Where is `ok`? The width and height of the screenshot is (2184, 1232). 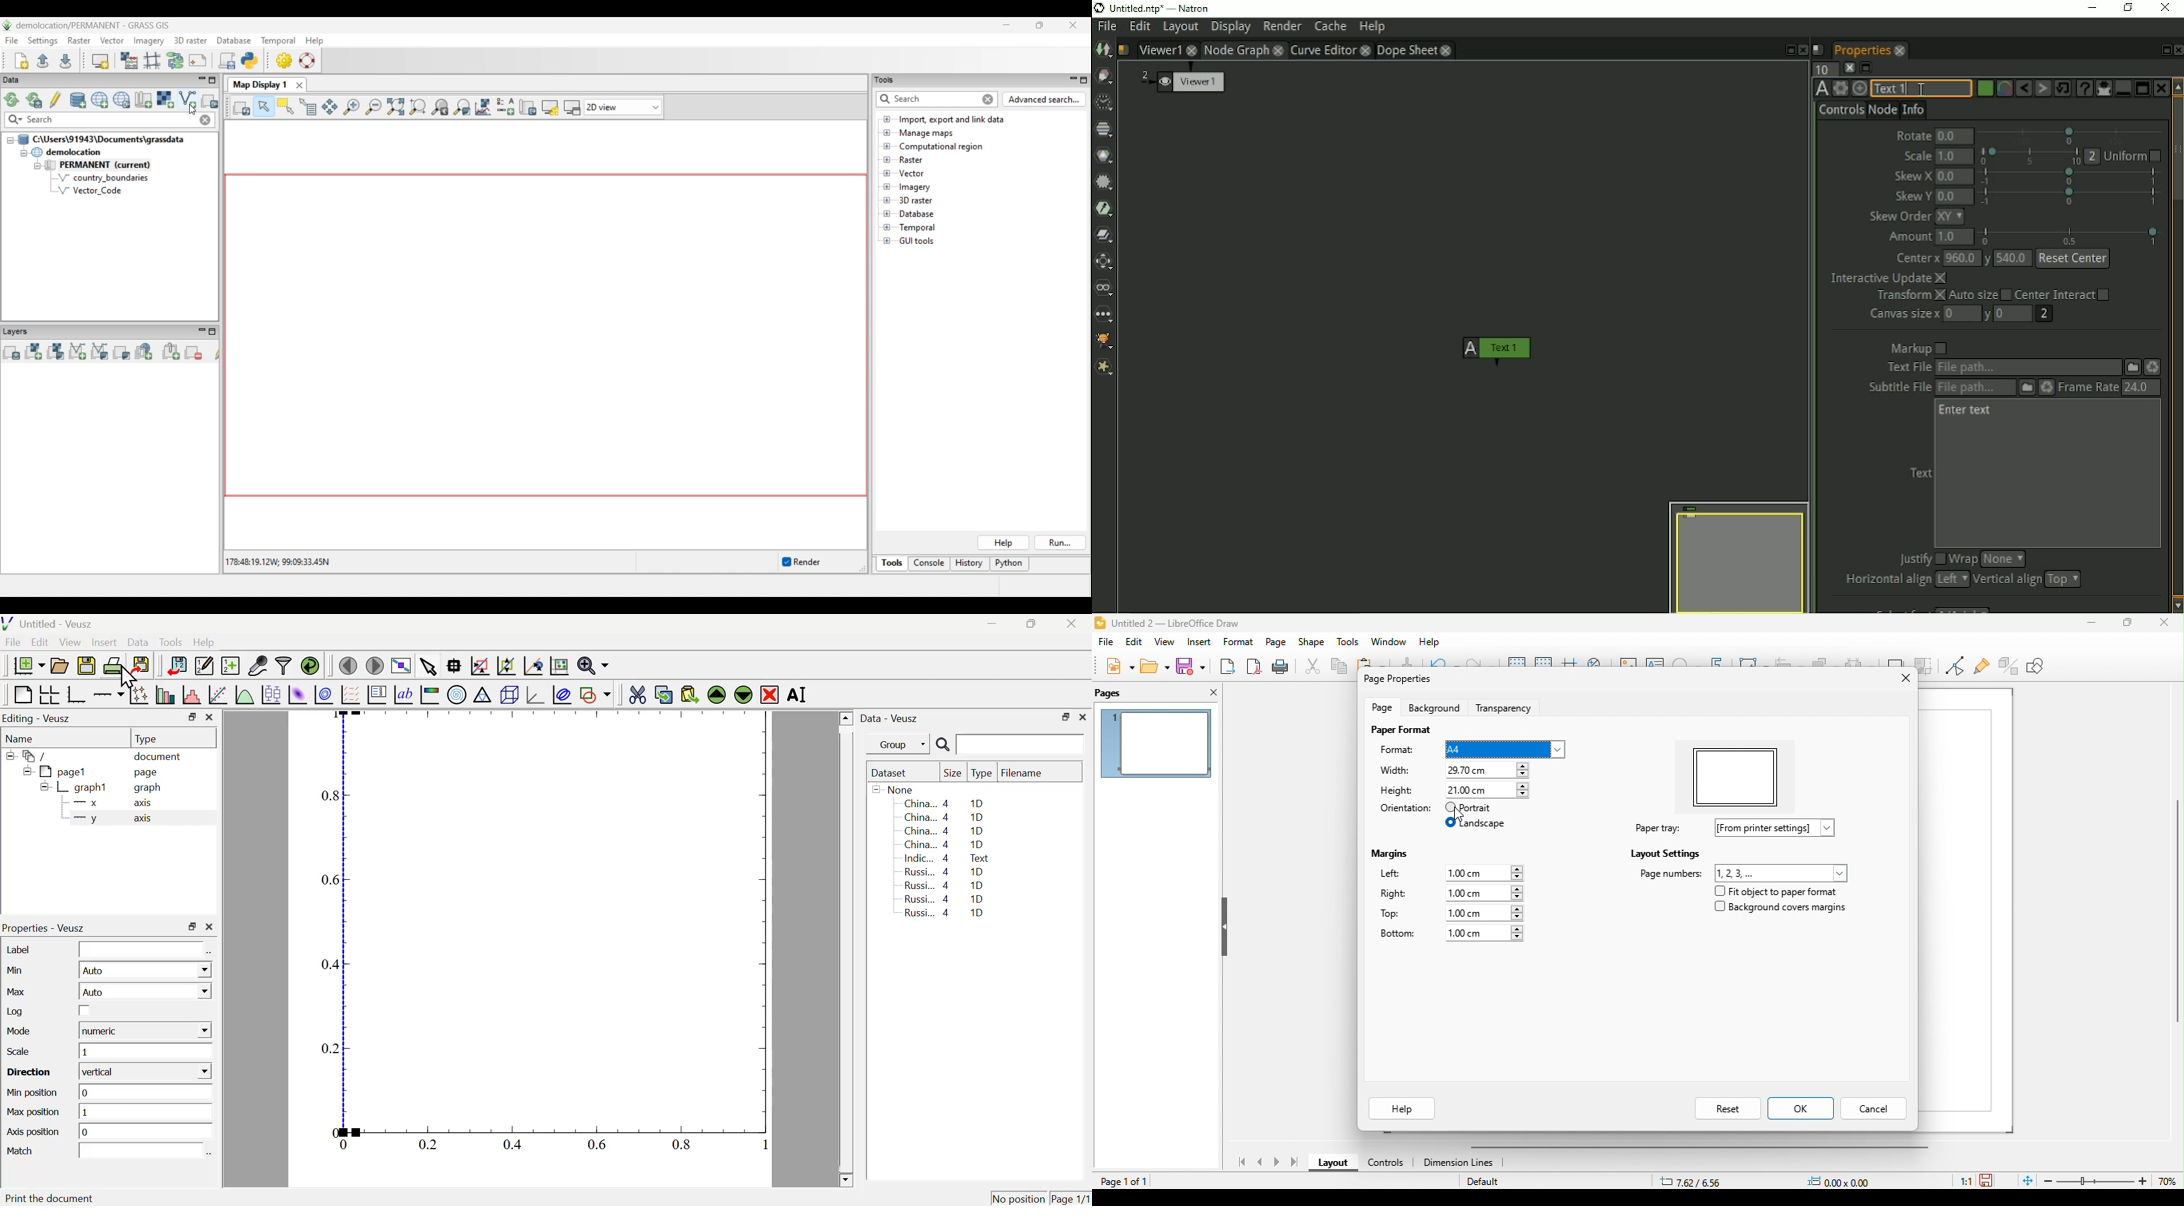
ok is located at coordinates (1801, 1110).